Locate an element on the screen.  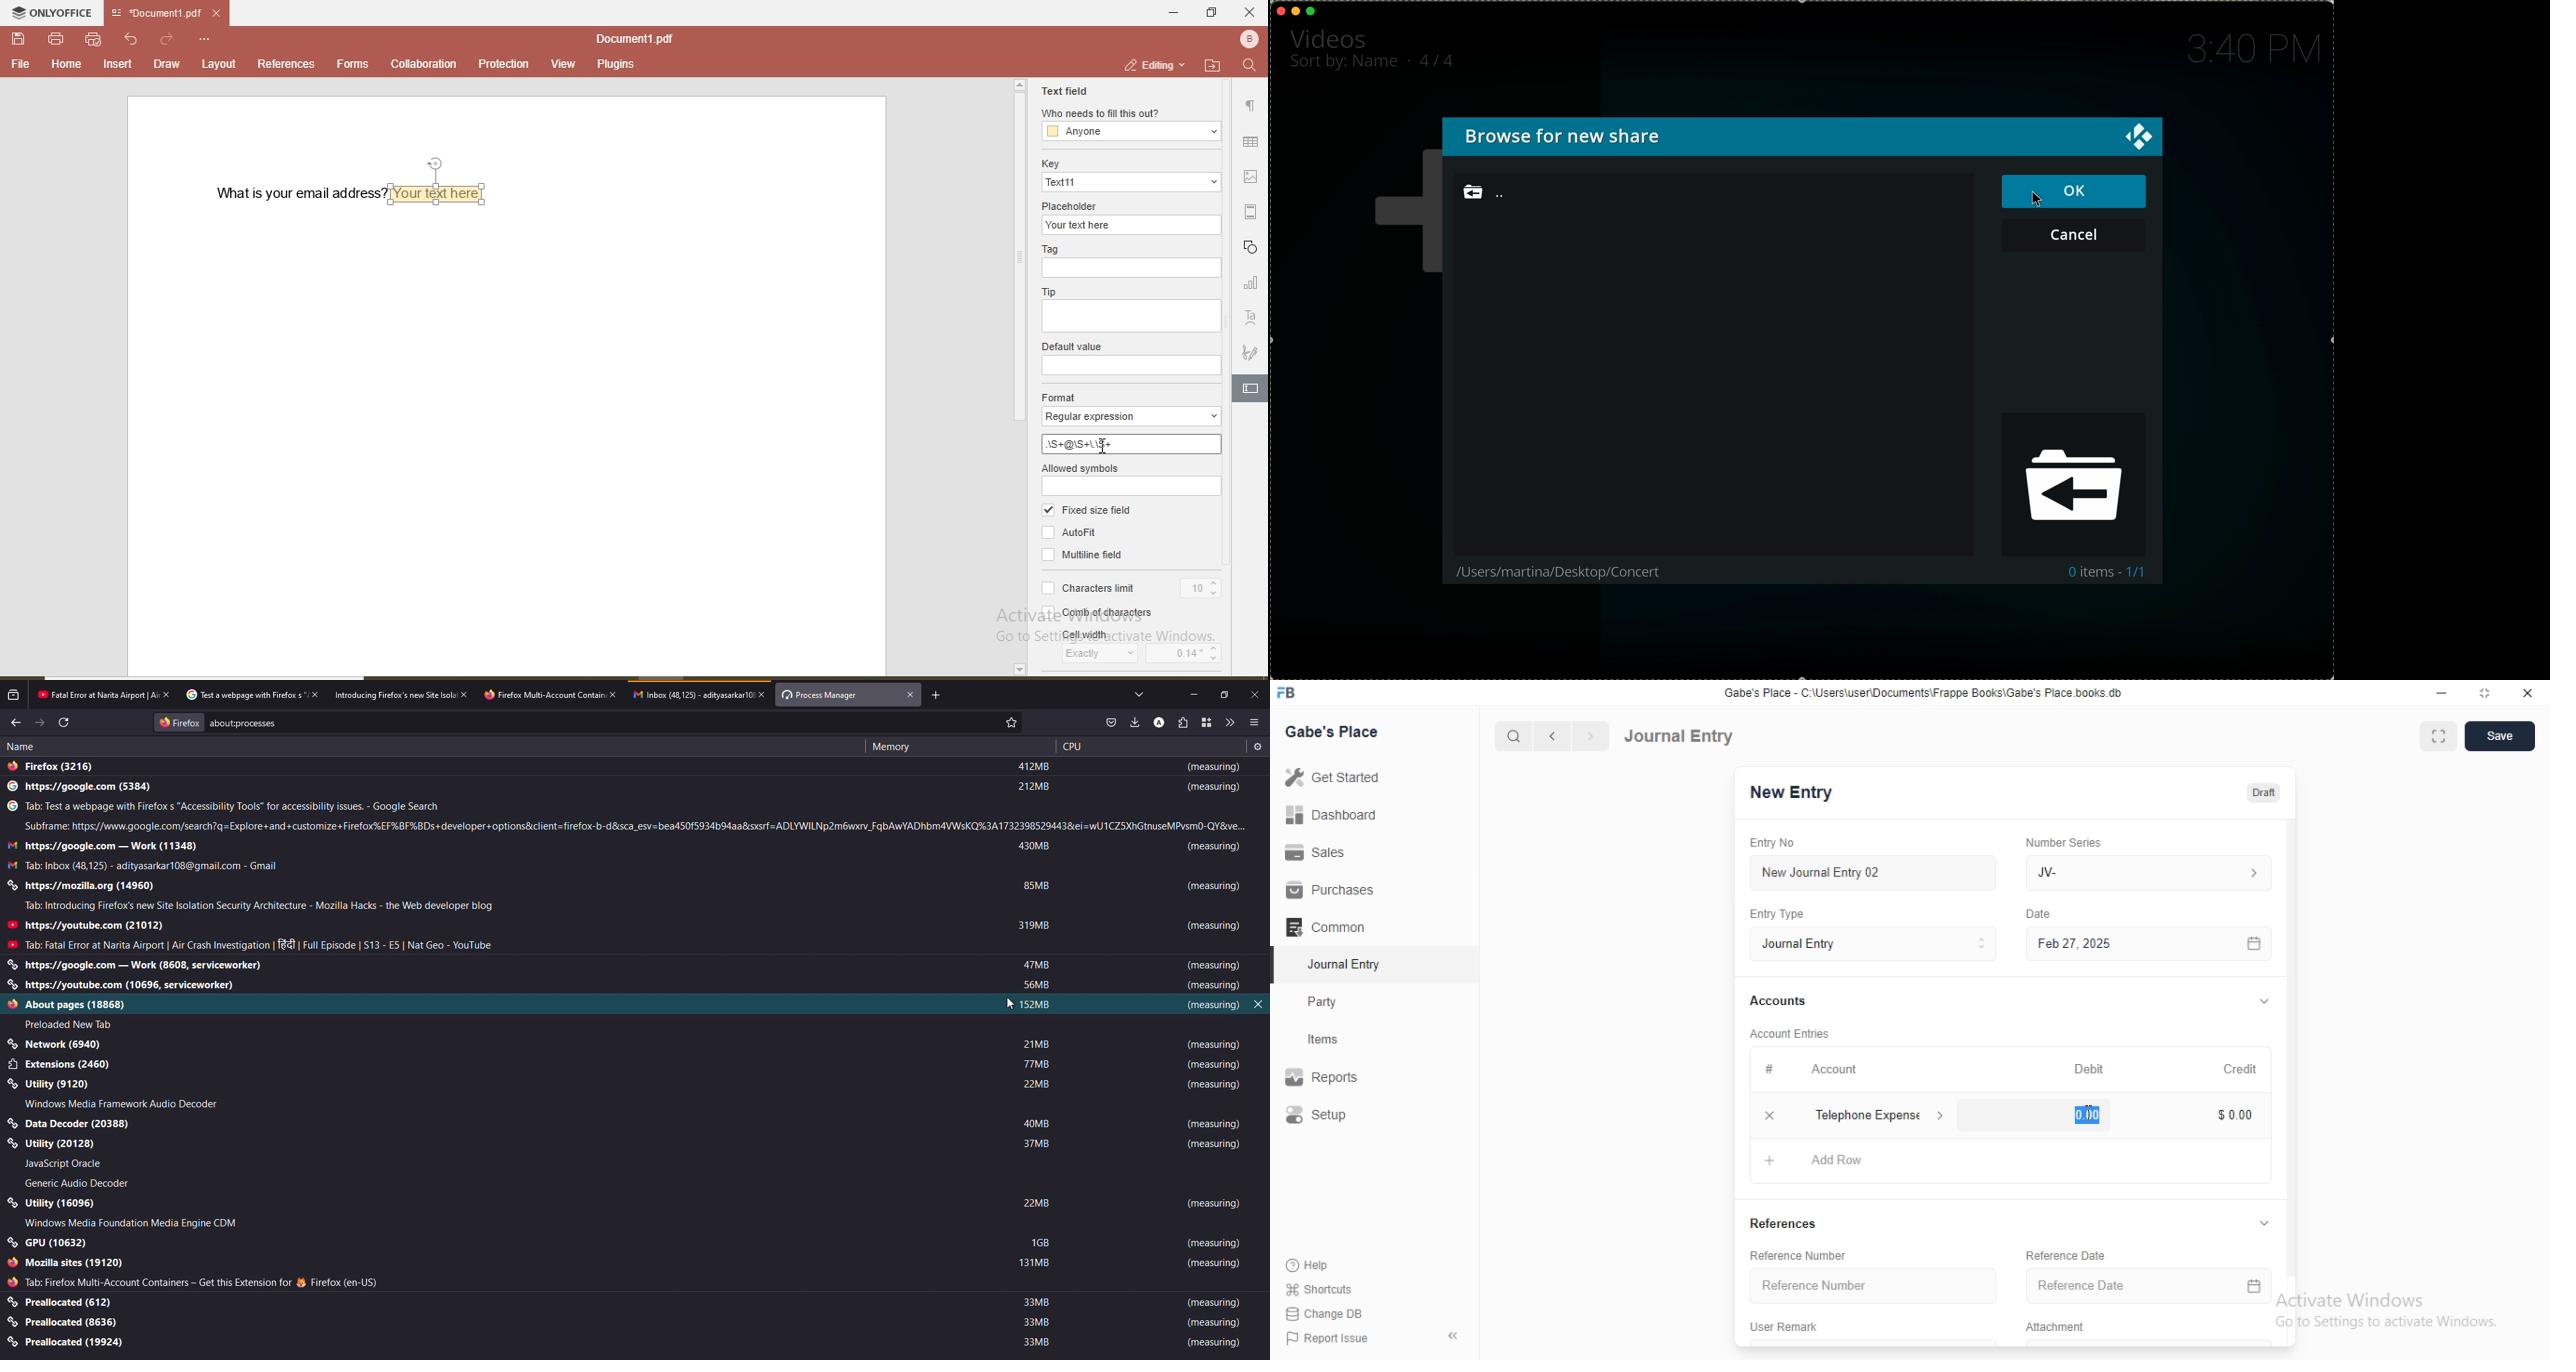
Journal Entry is located at coordinates (1682, 735).